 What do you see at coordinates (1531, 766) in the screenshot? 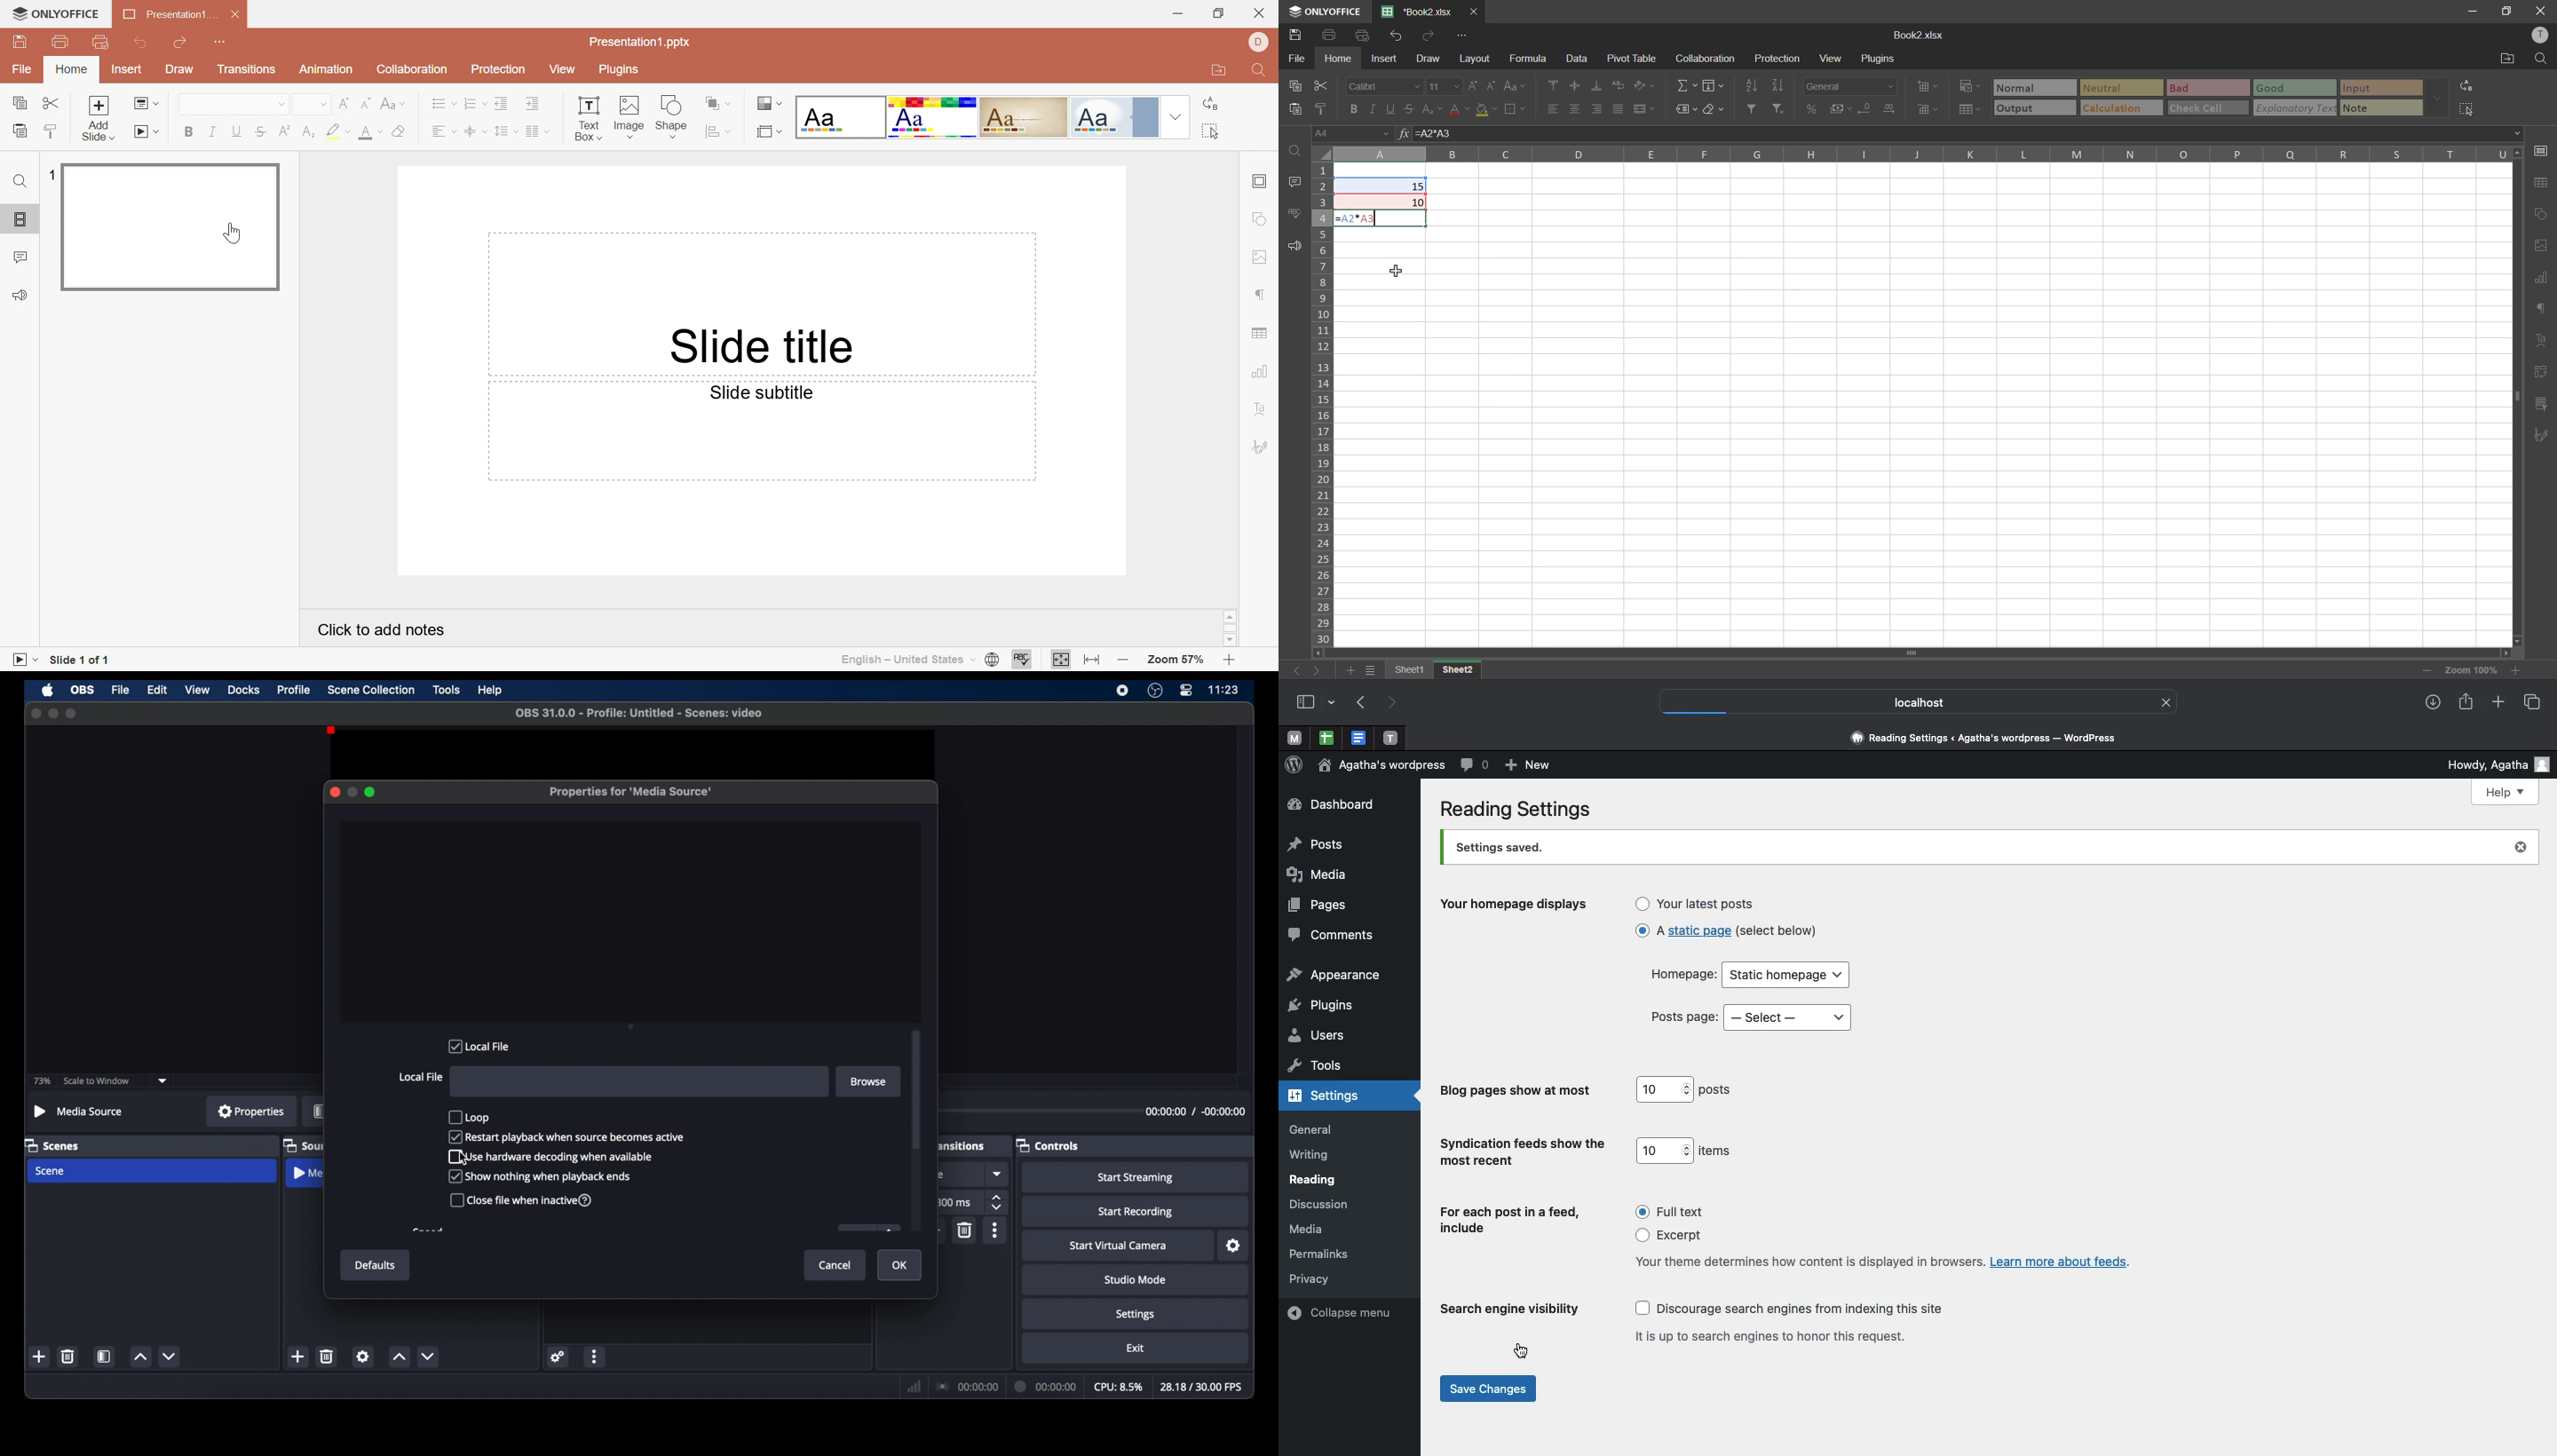
I see `New` at bounding box center [1531, 766].